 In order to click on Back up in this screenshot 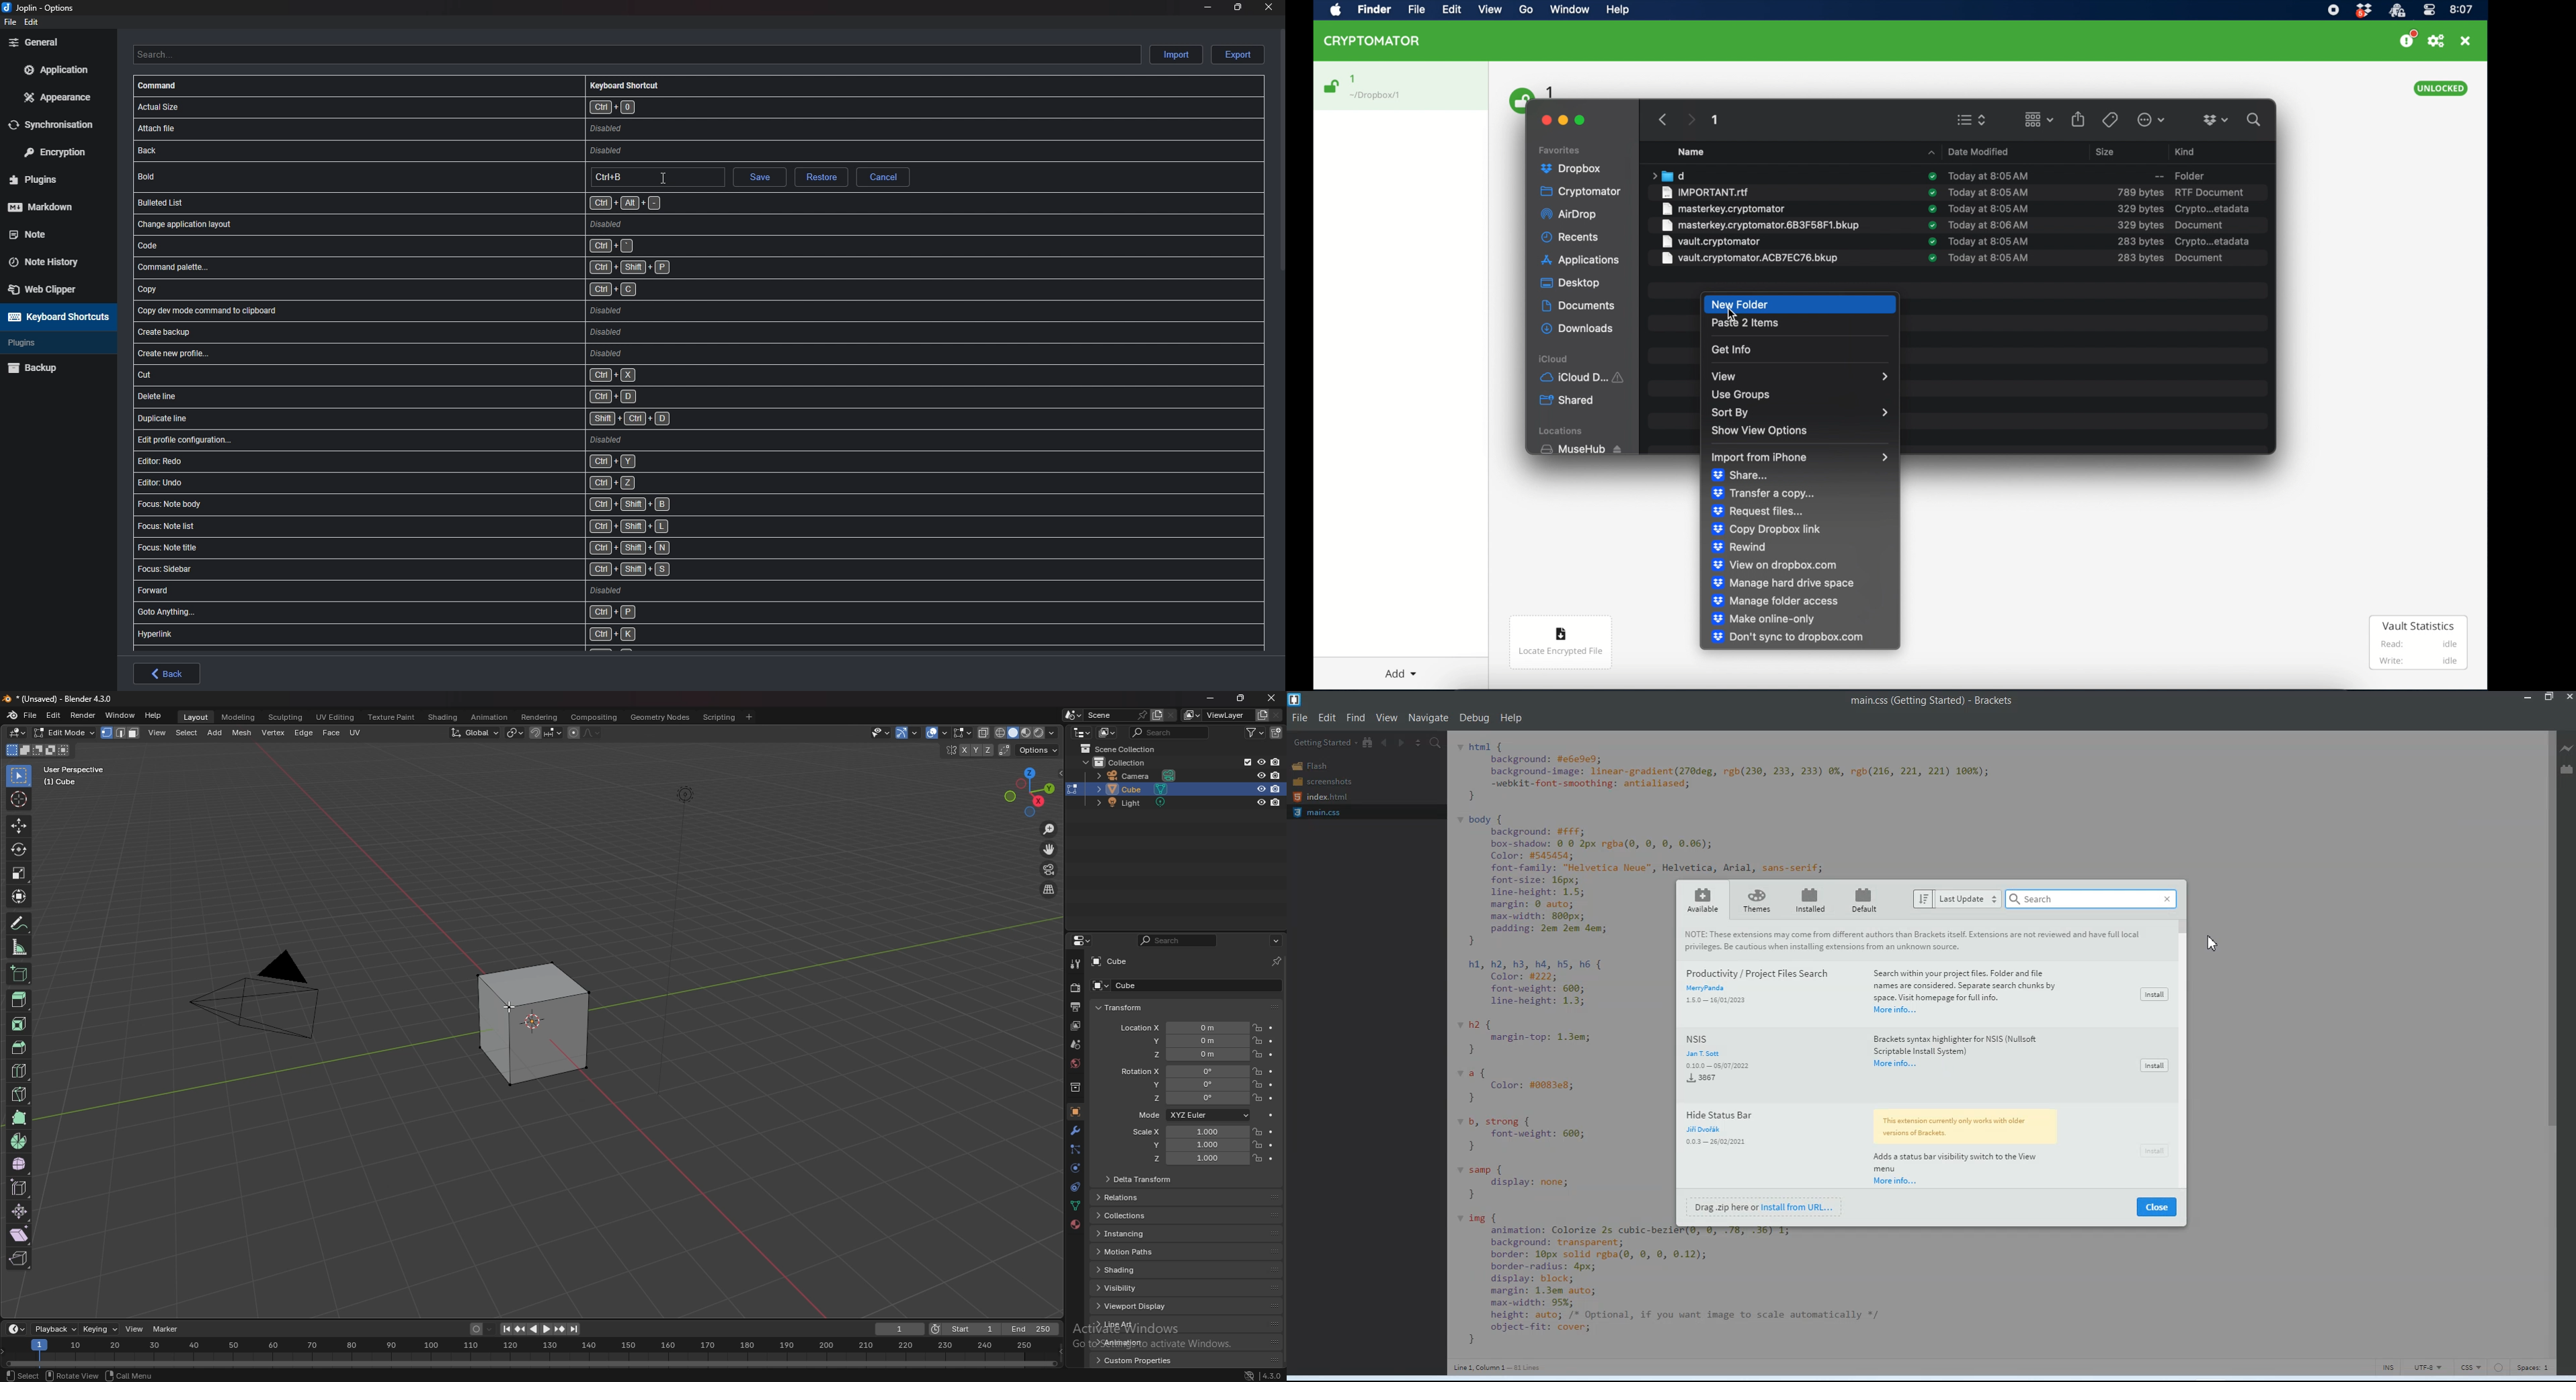, I will do `click(55, 367)`.